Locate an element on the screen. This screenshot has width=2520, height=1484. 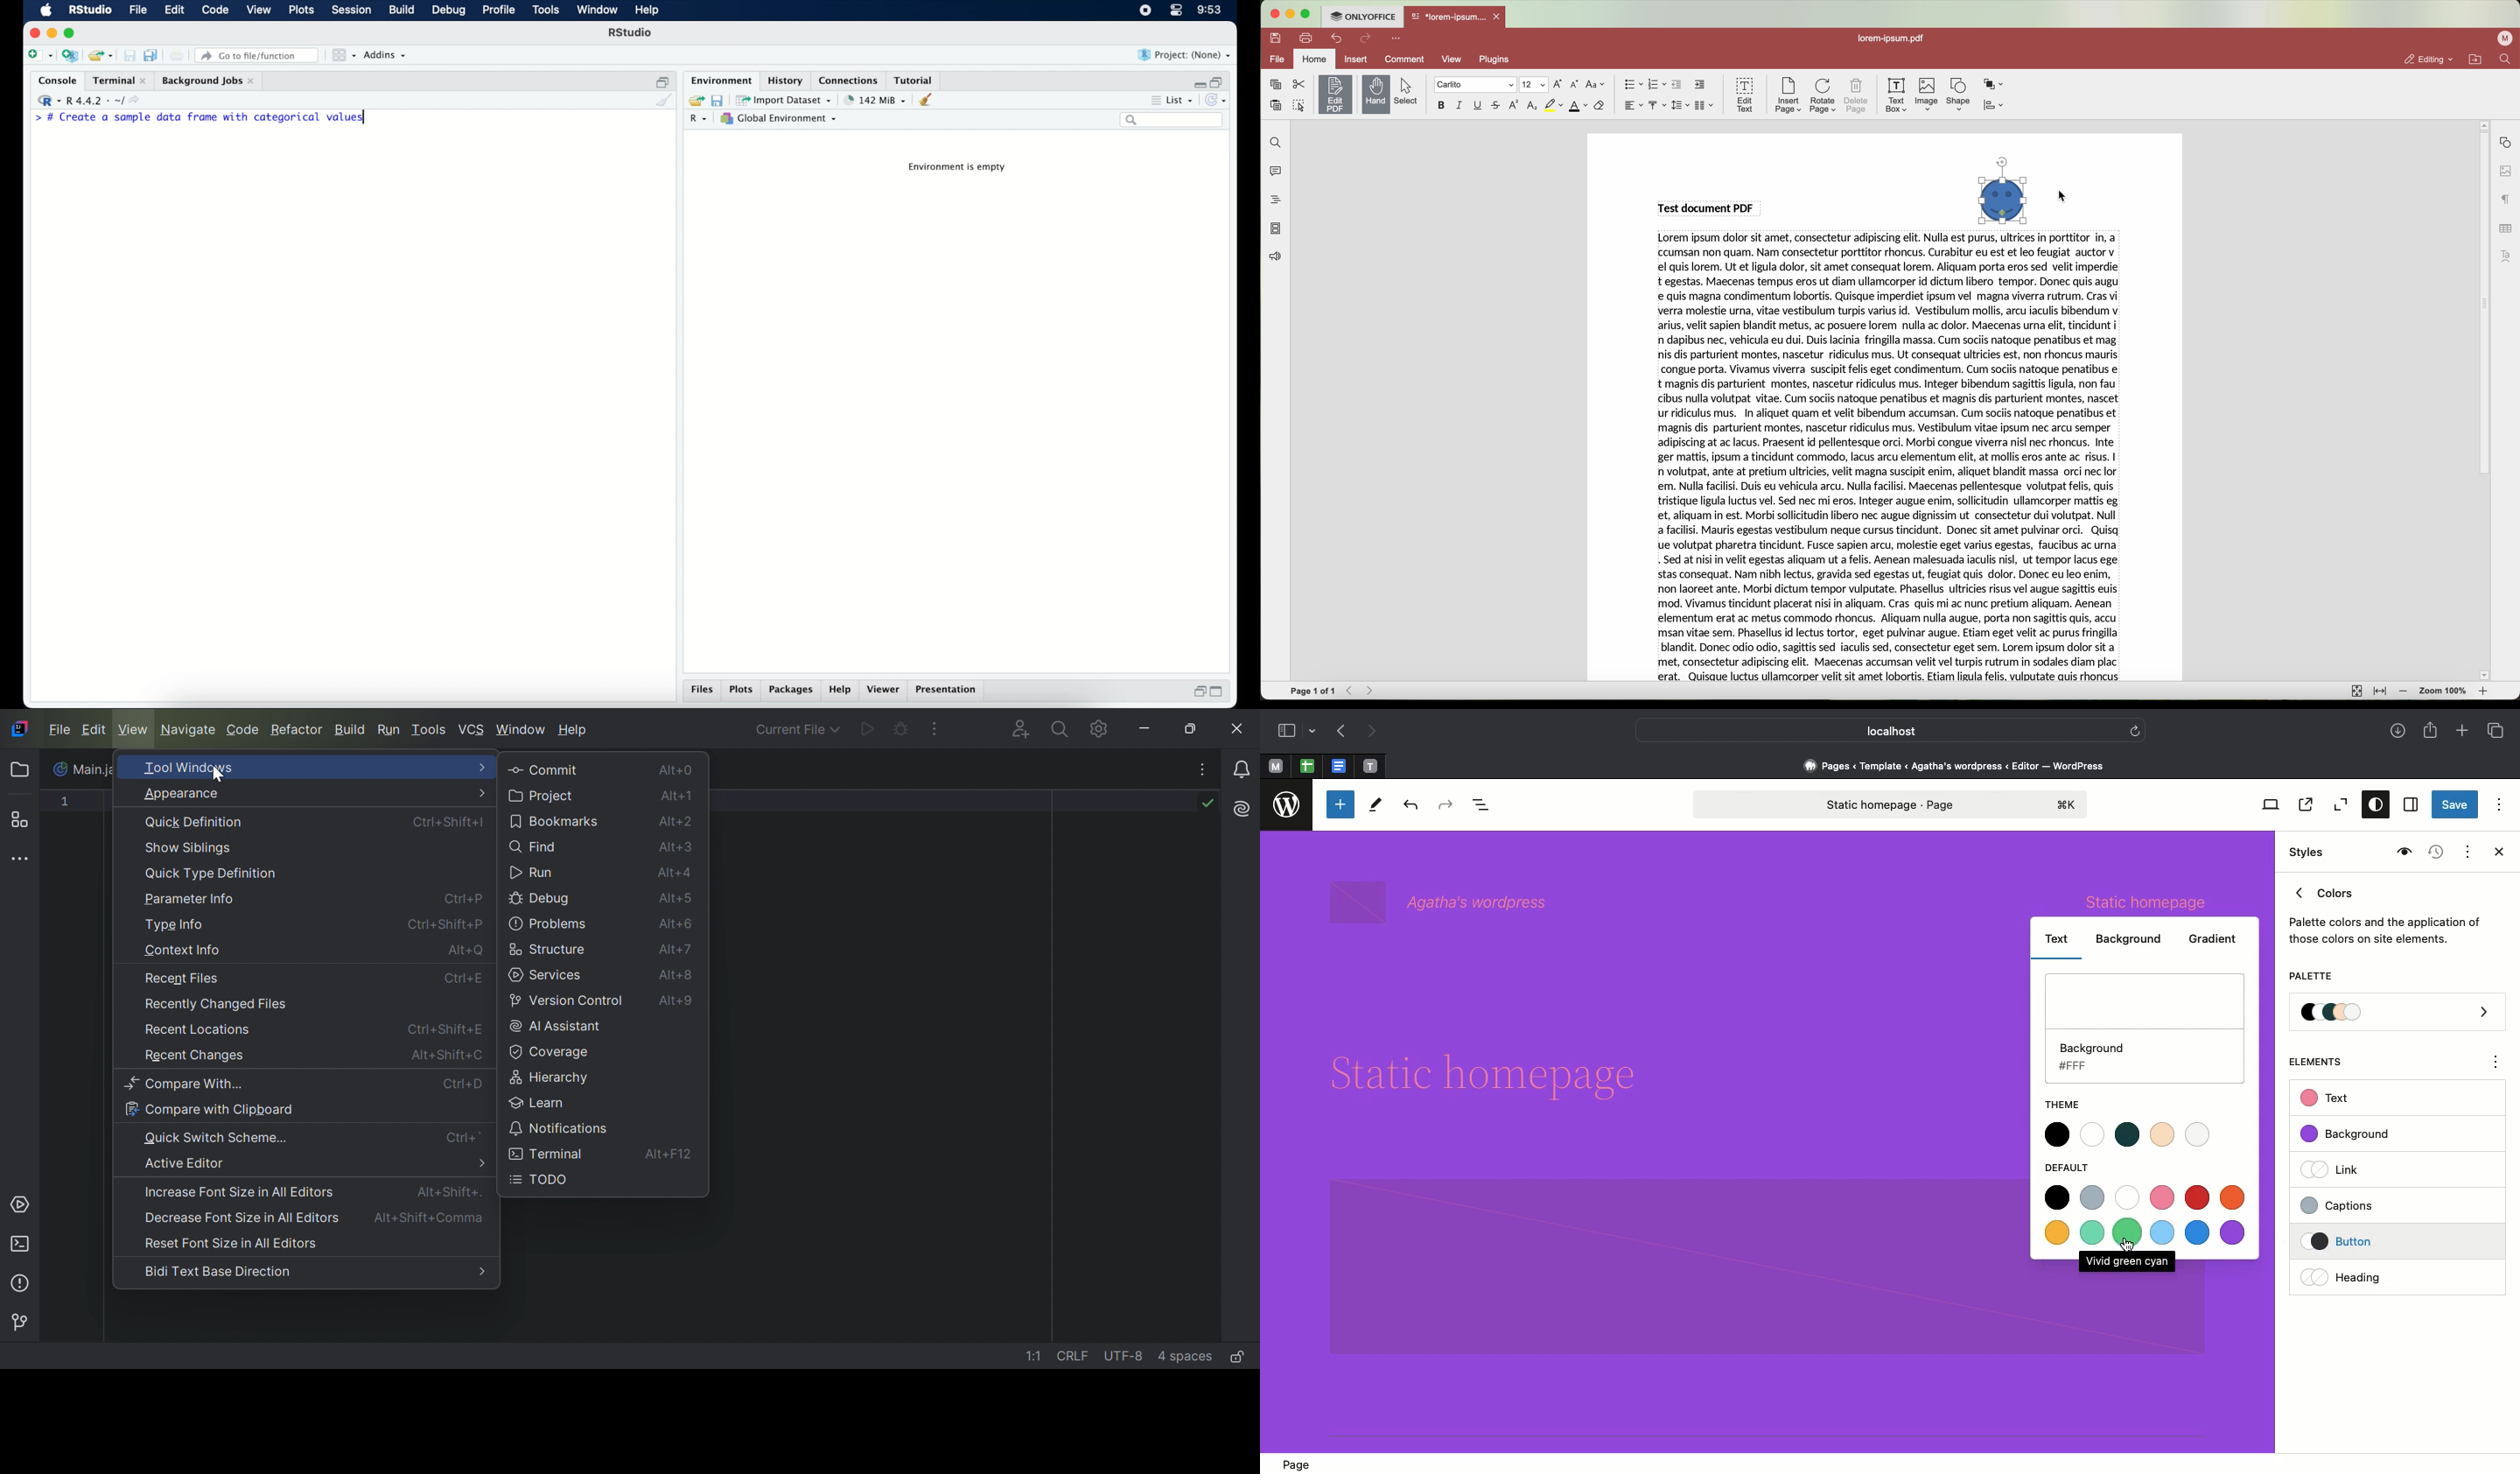
Undo is located at coordinates (1410, 806).